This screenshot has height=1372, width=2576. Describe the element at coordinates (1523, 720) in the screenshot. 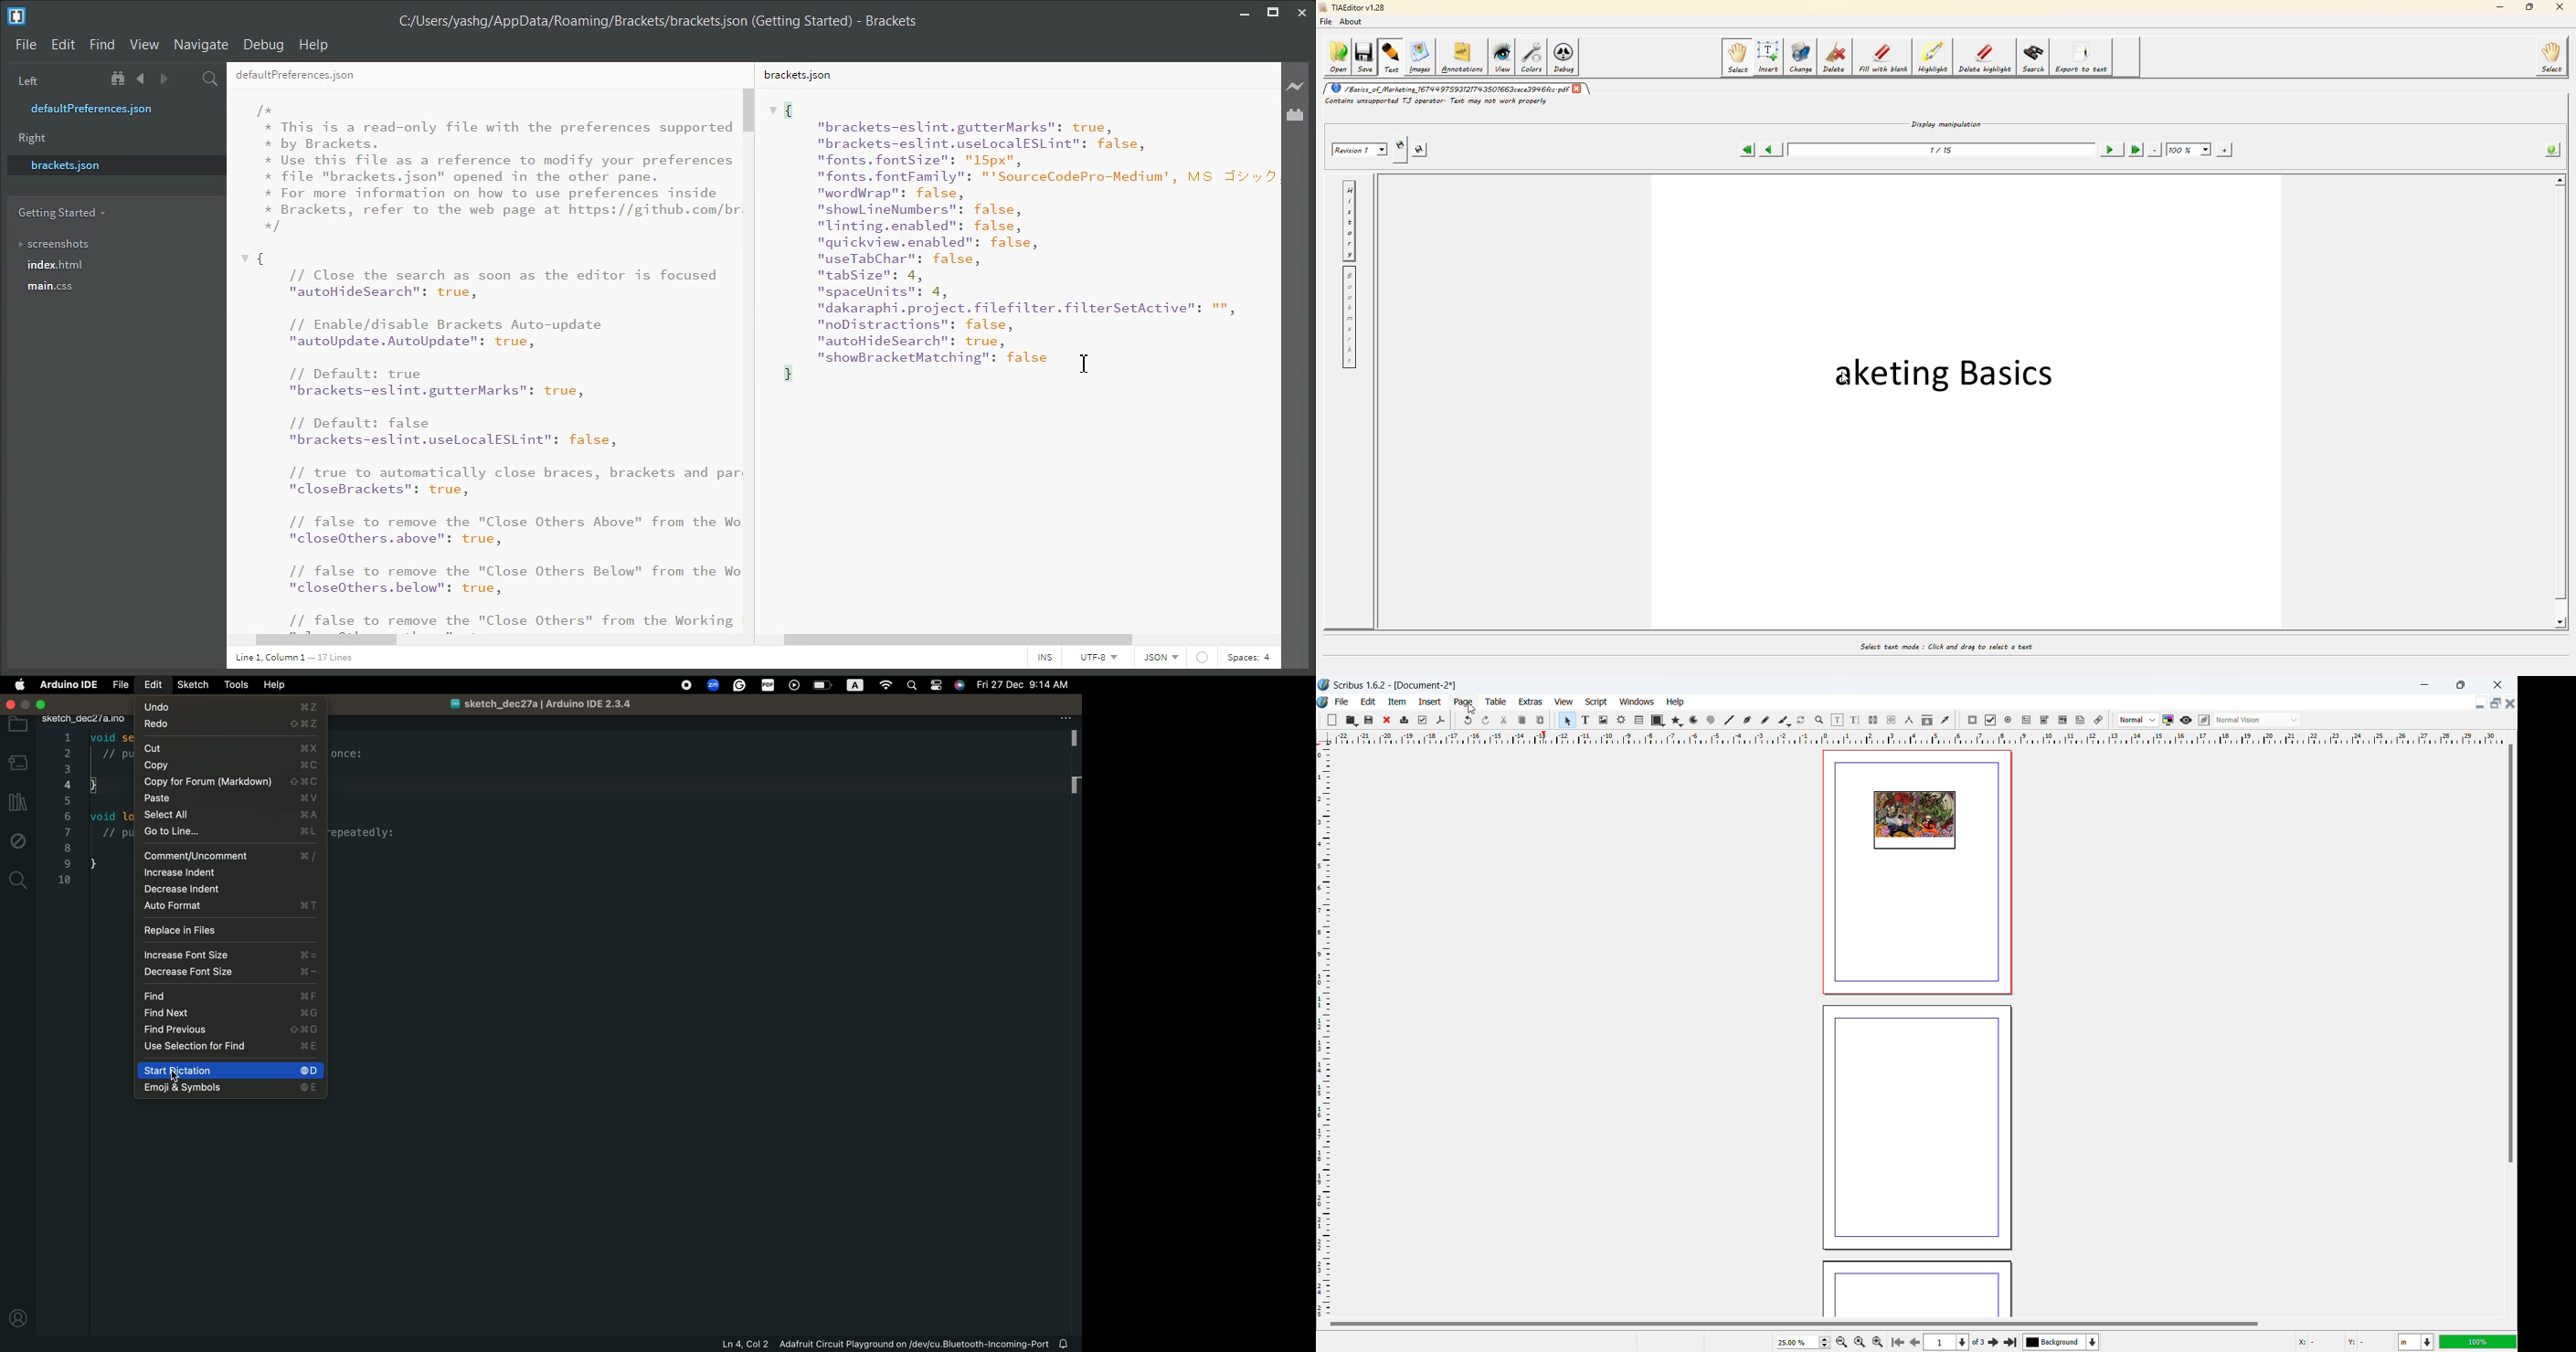

I see `copy` at that location.